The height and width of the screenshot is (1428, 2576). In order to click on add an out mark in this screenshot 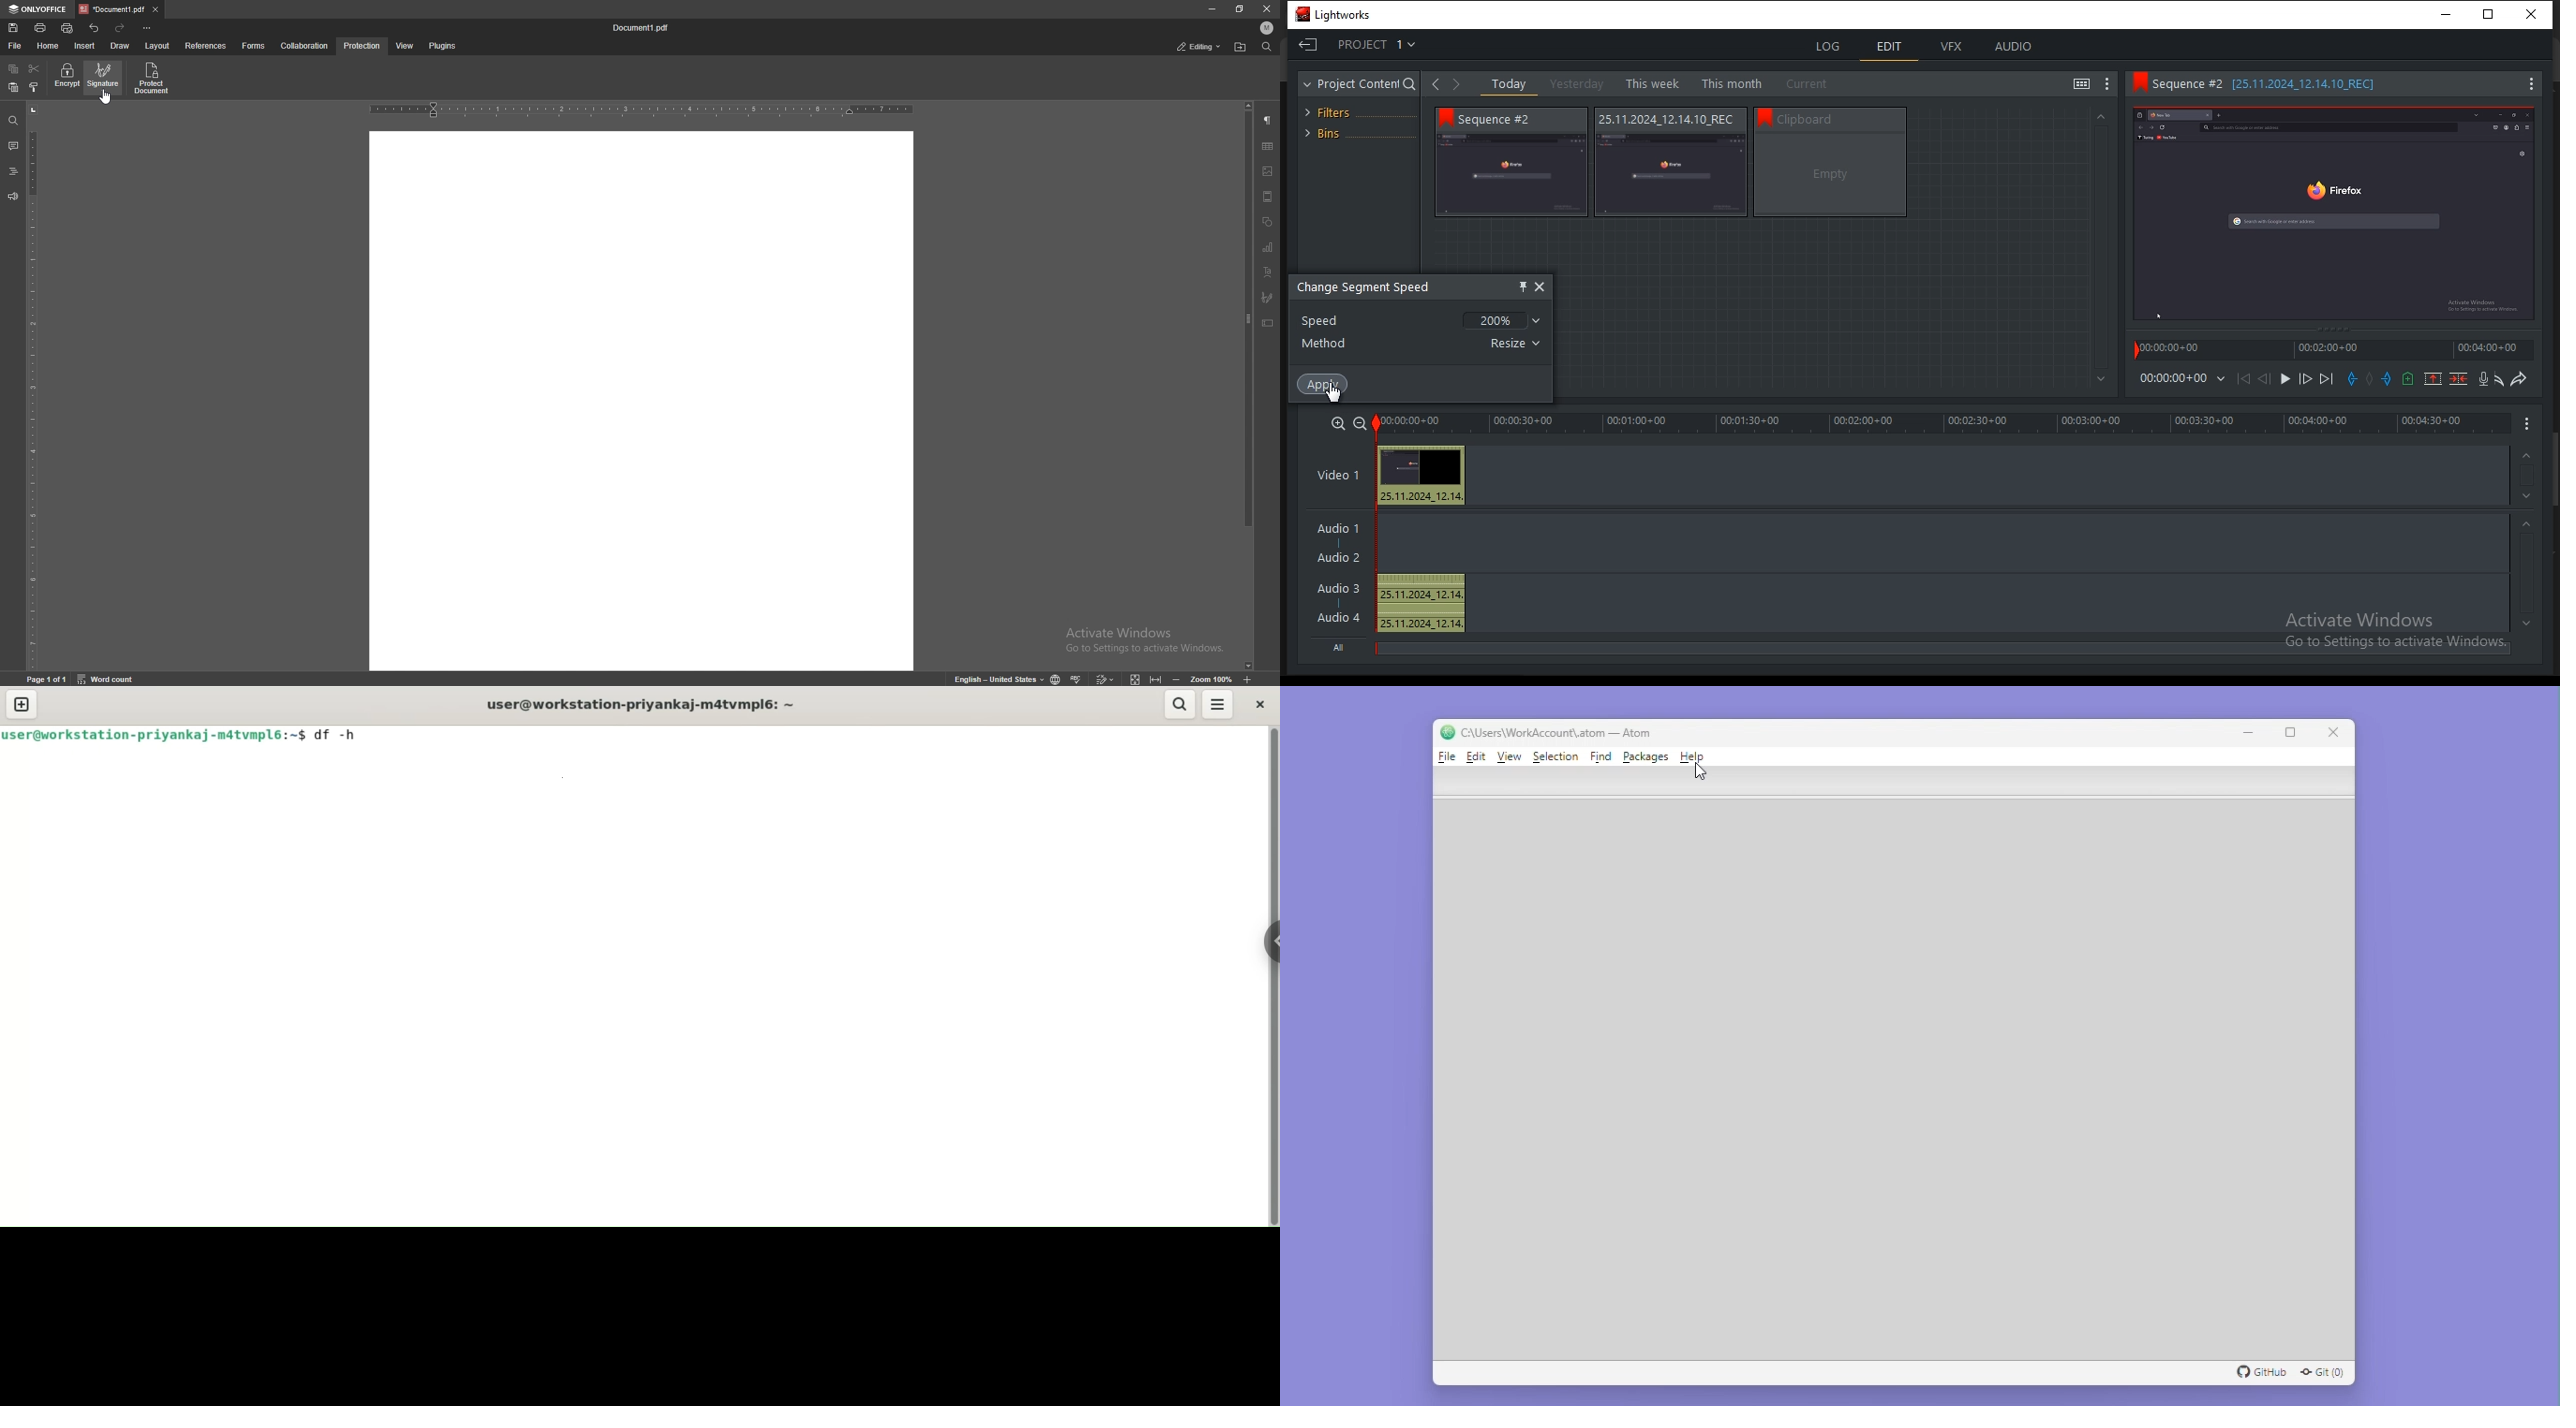, I will do `click(2386, 380)`.